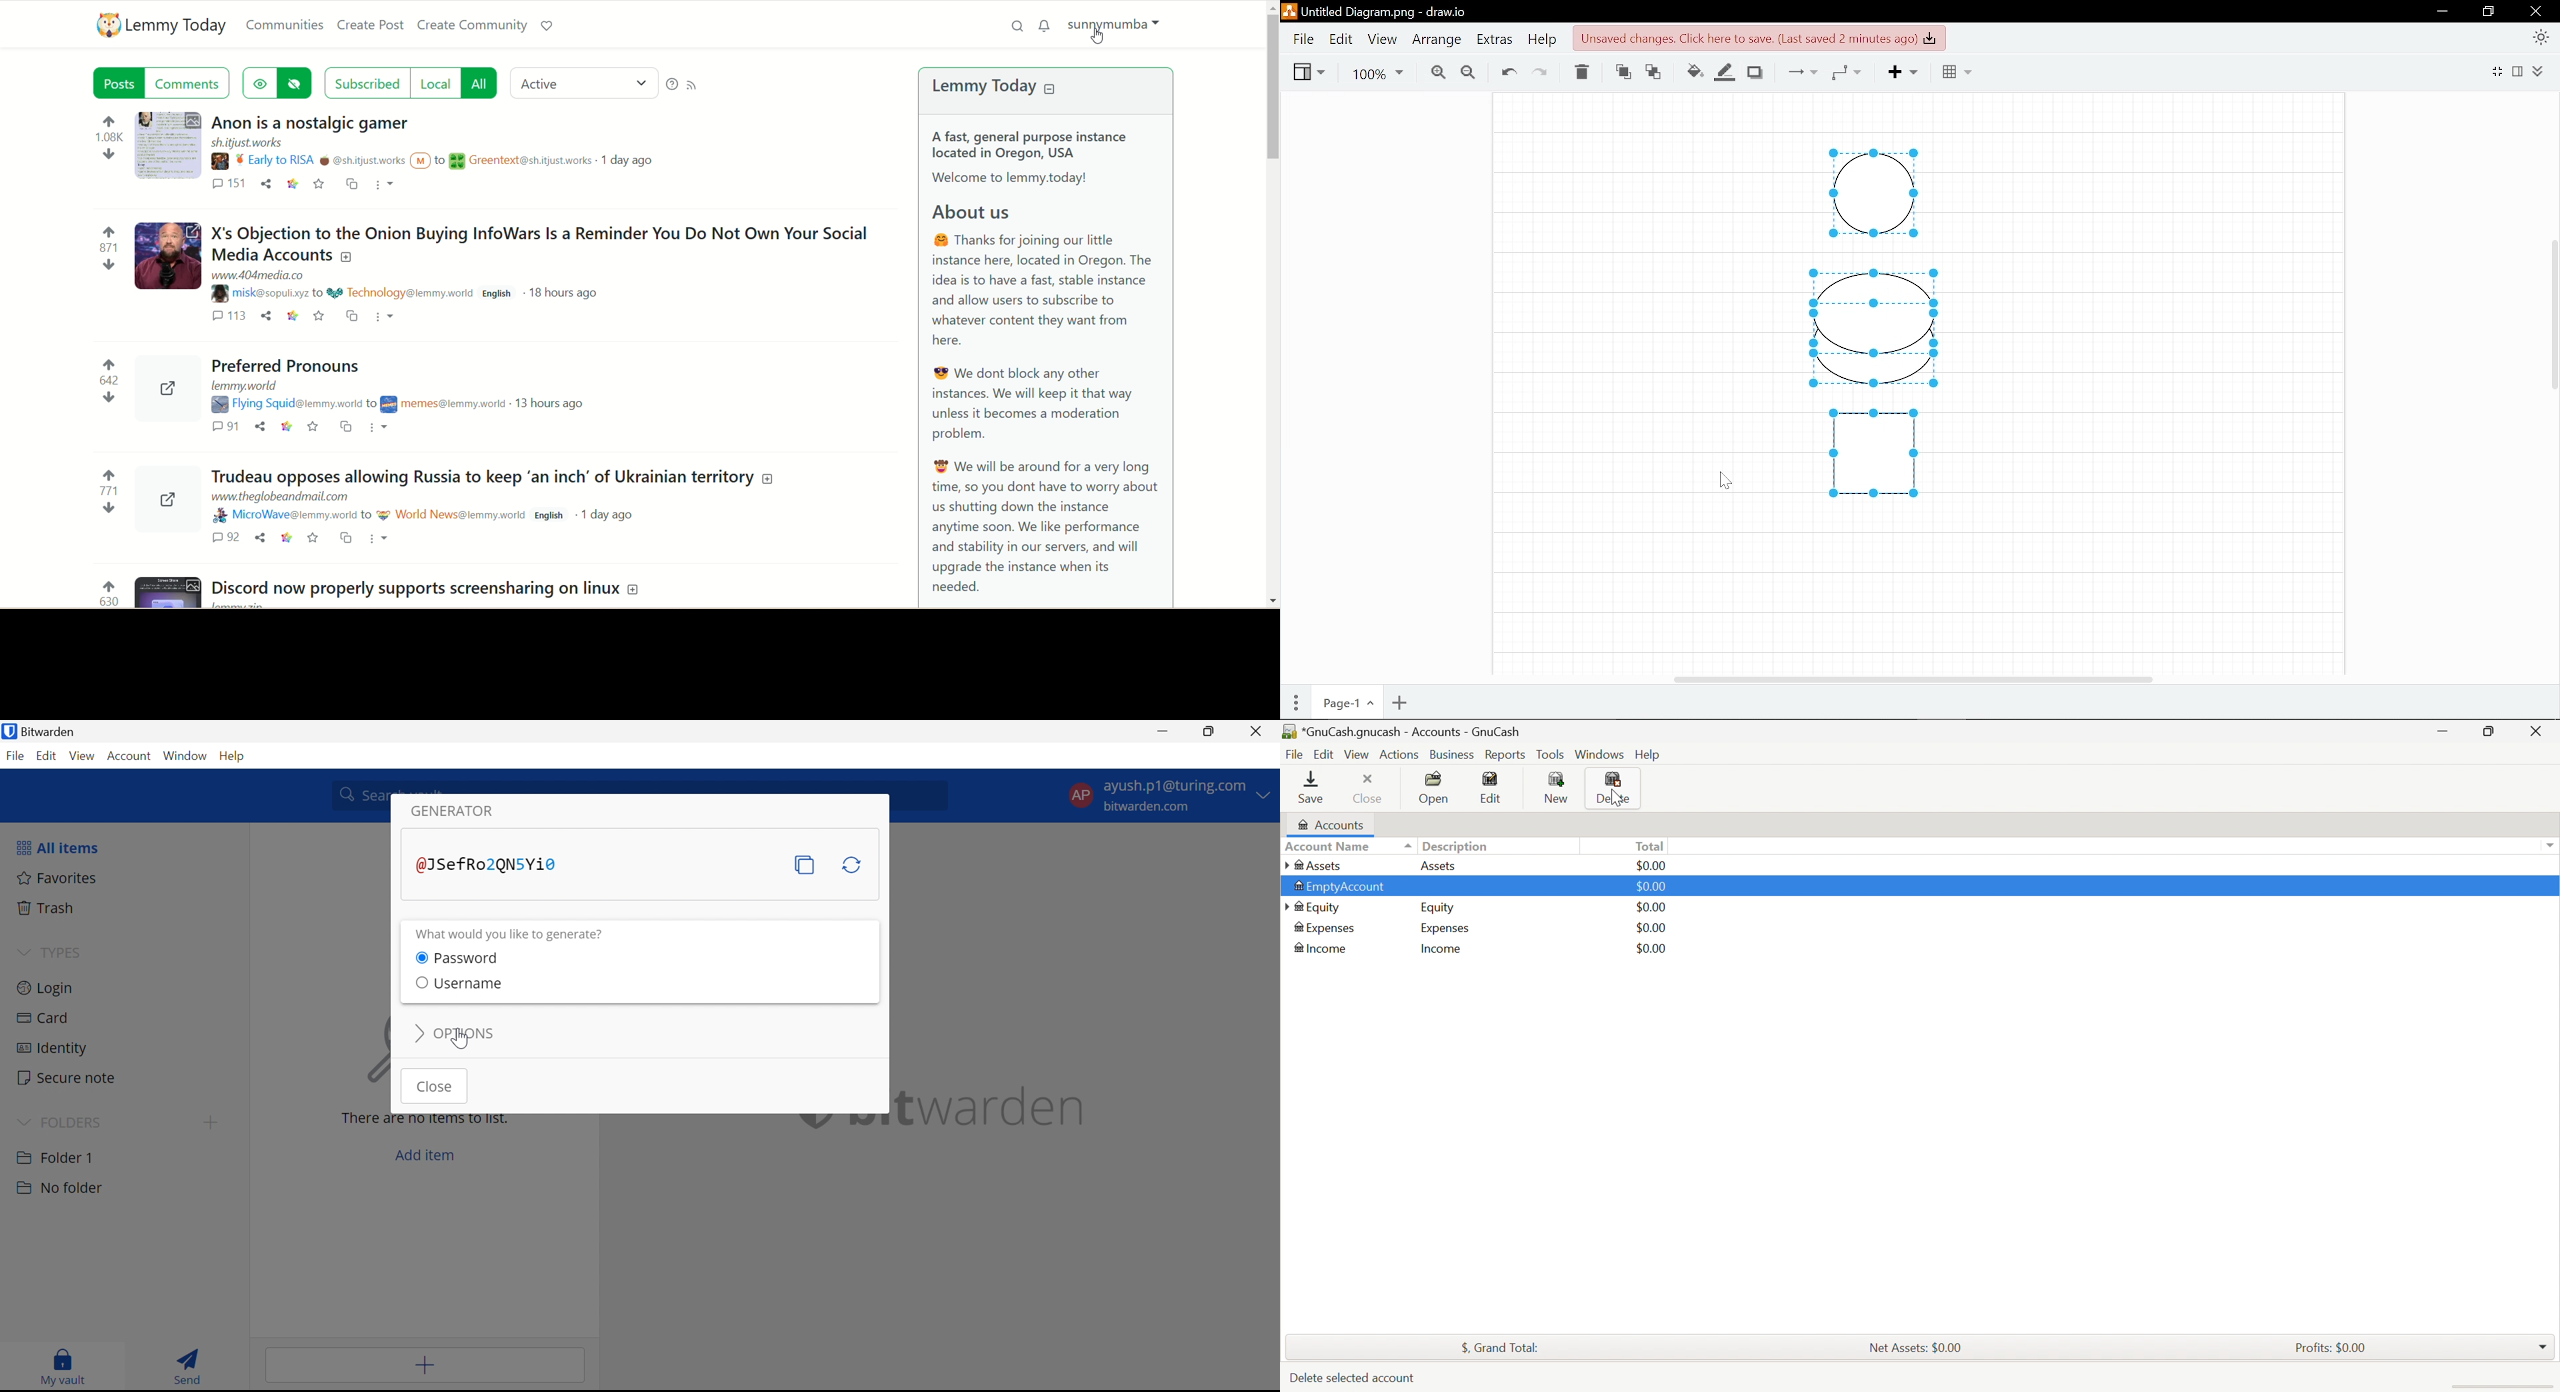 Image resolution: width=2576 pixels, height=1400 pixels. I want to click on More options, so click(383, 429).